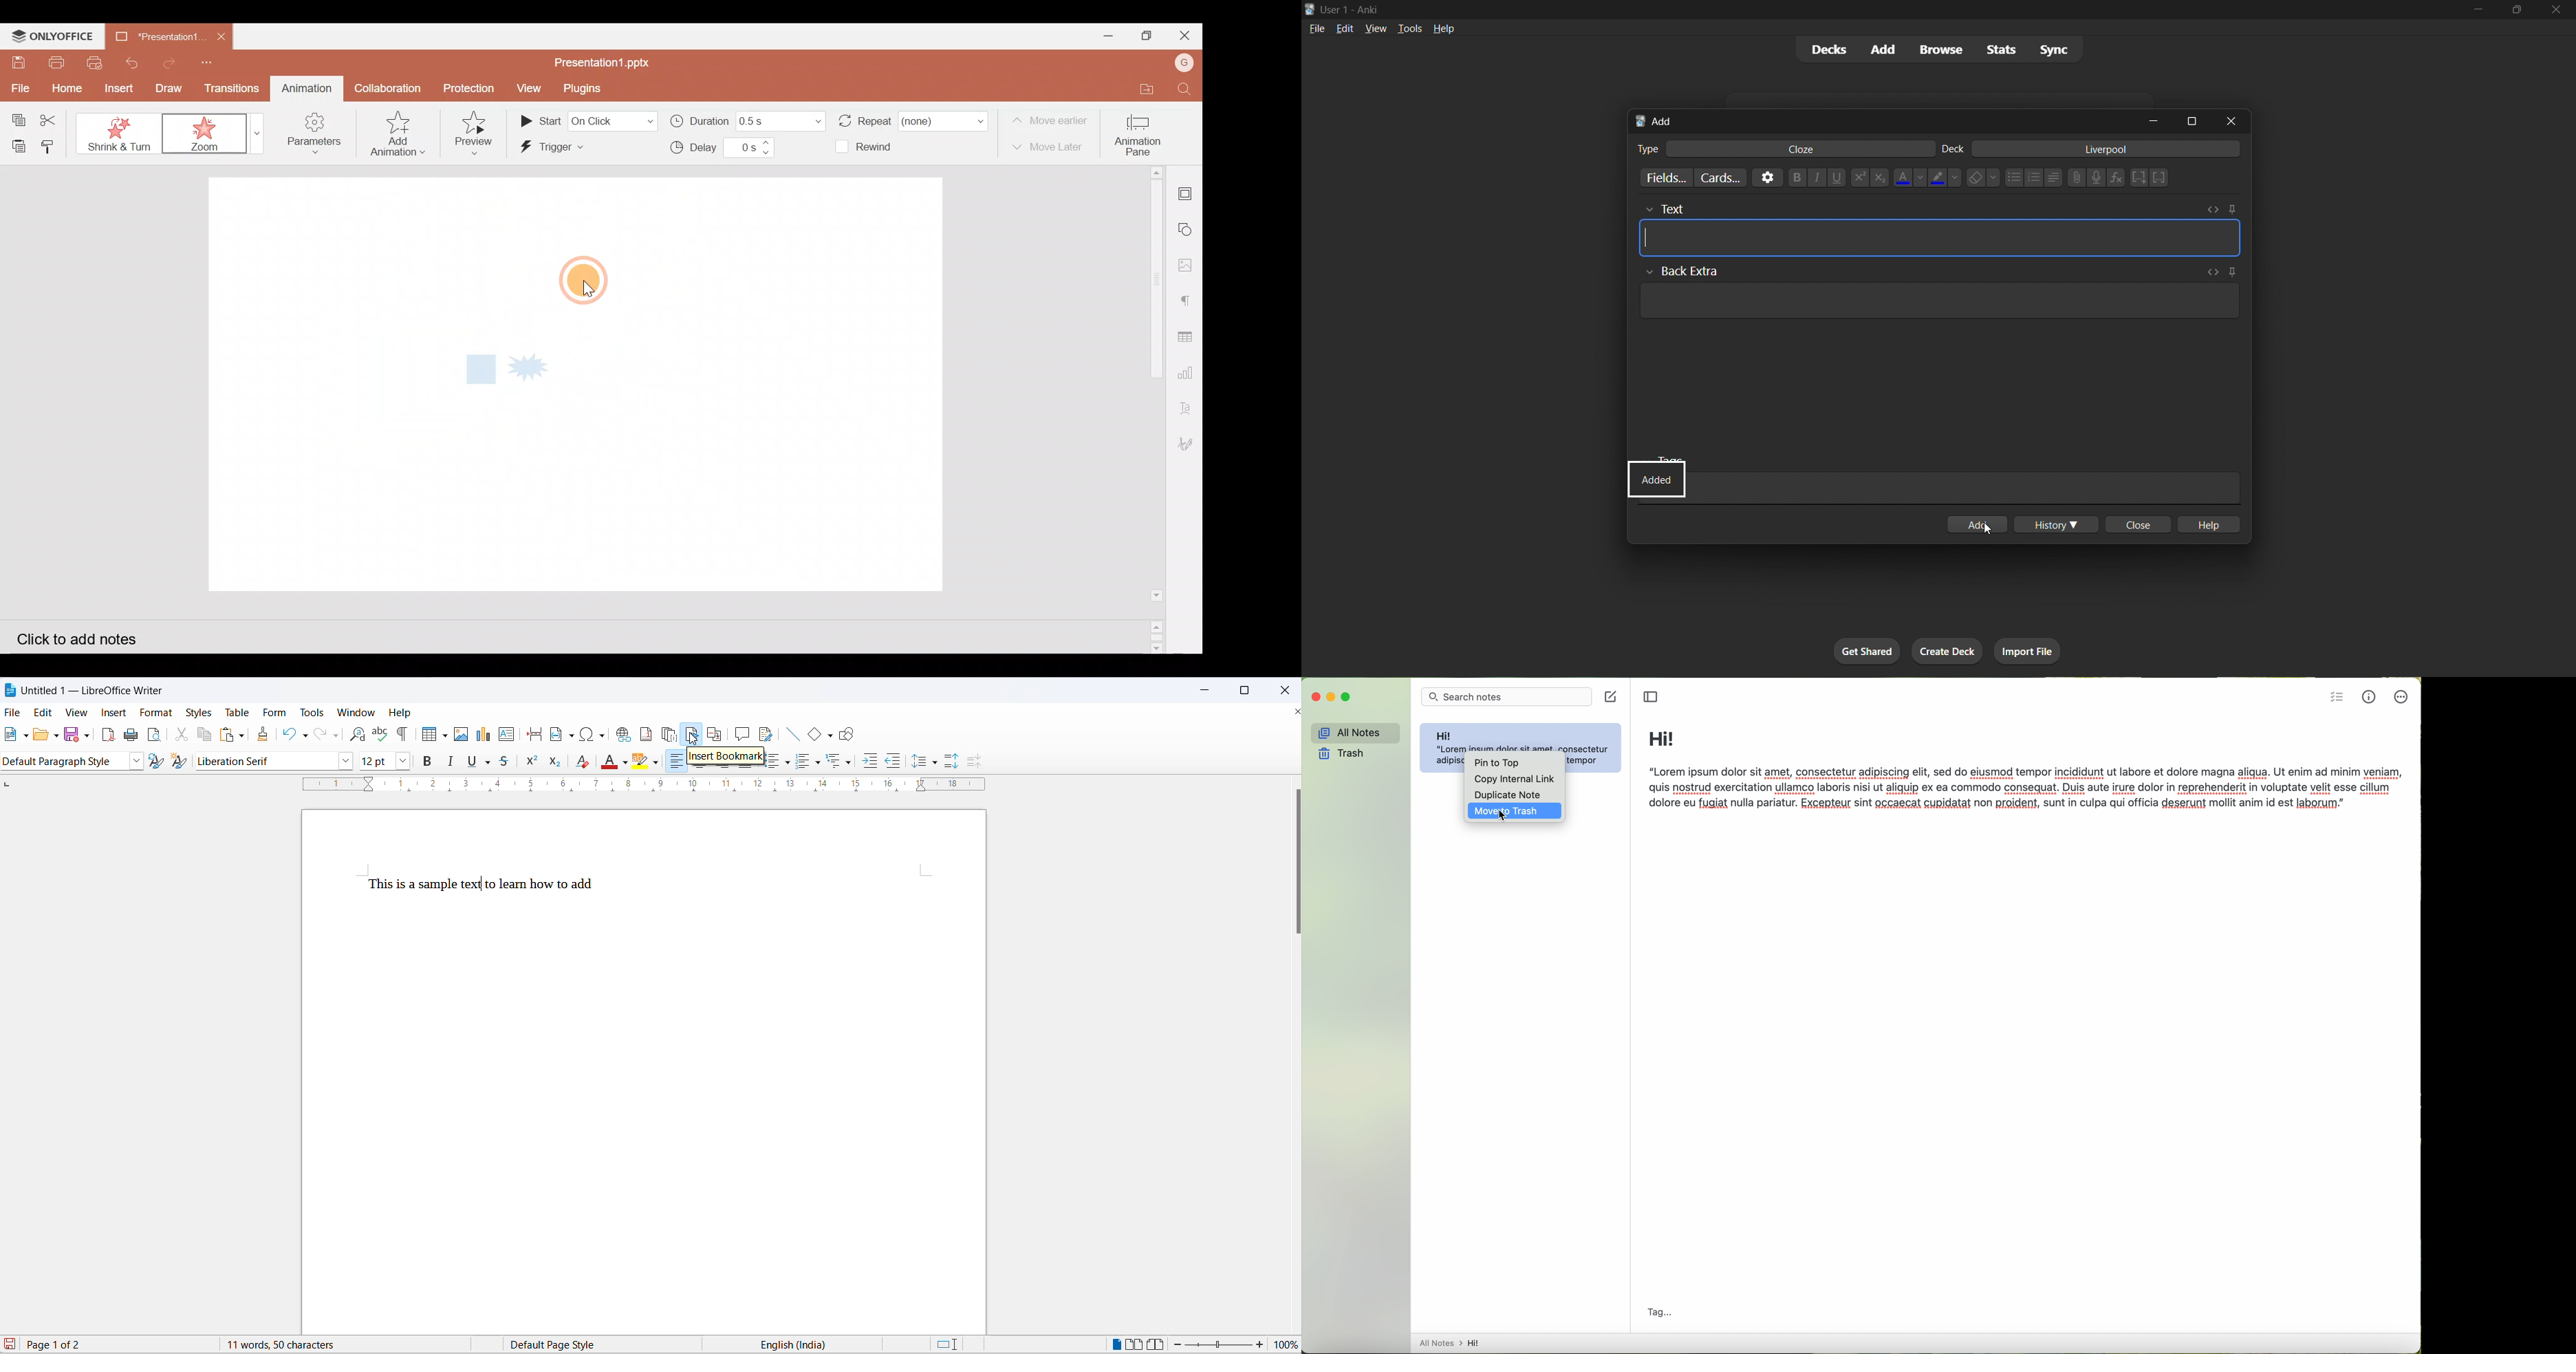 This screenshot has height=1372, width=2576. I want to click on outline format options, so click(849, 762).